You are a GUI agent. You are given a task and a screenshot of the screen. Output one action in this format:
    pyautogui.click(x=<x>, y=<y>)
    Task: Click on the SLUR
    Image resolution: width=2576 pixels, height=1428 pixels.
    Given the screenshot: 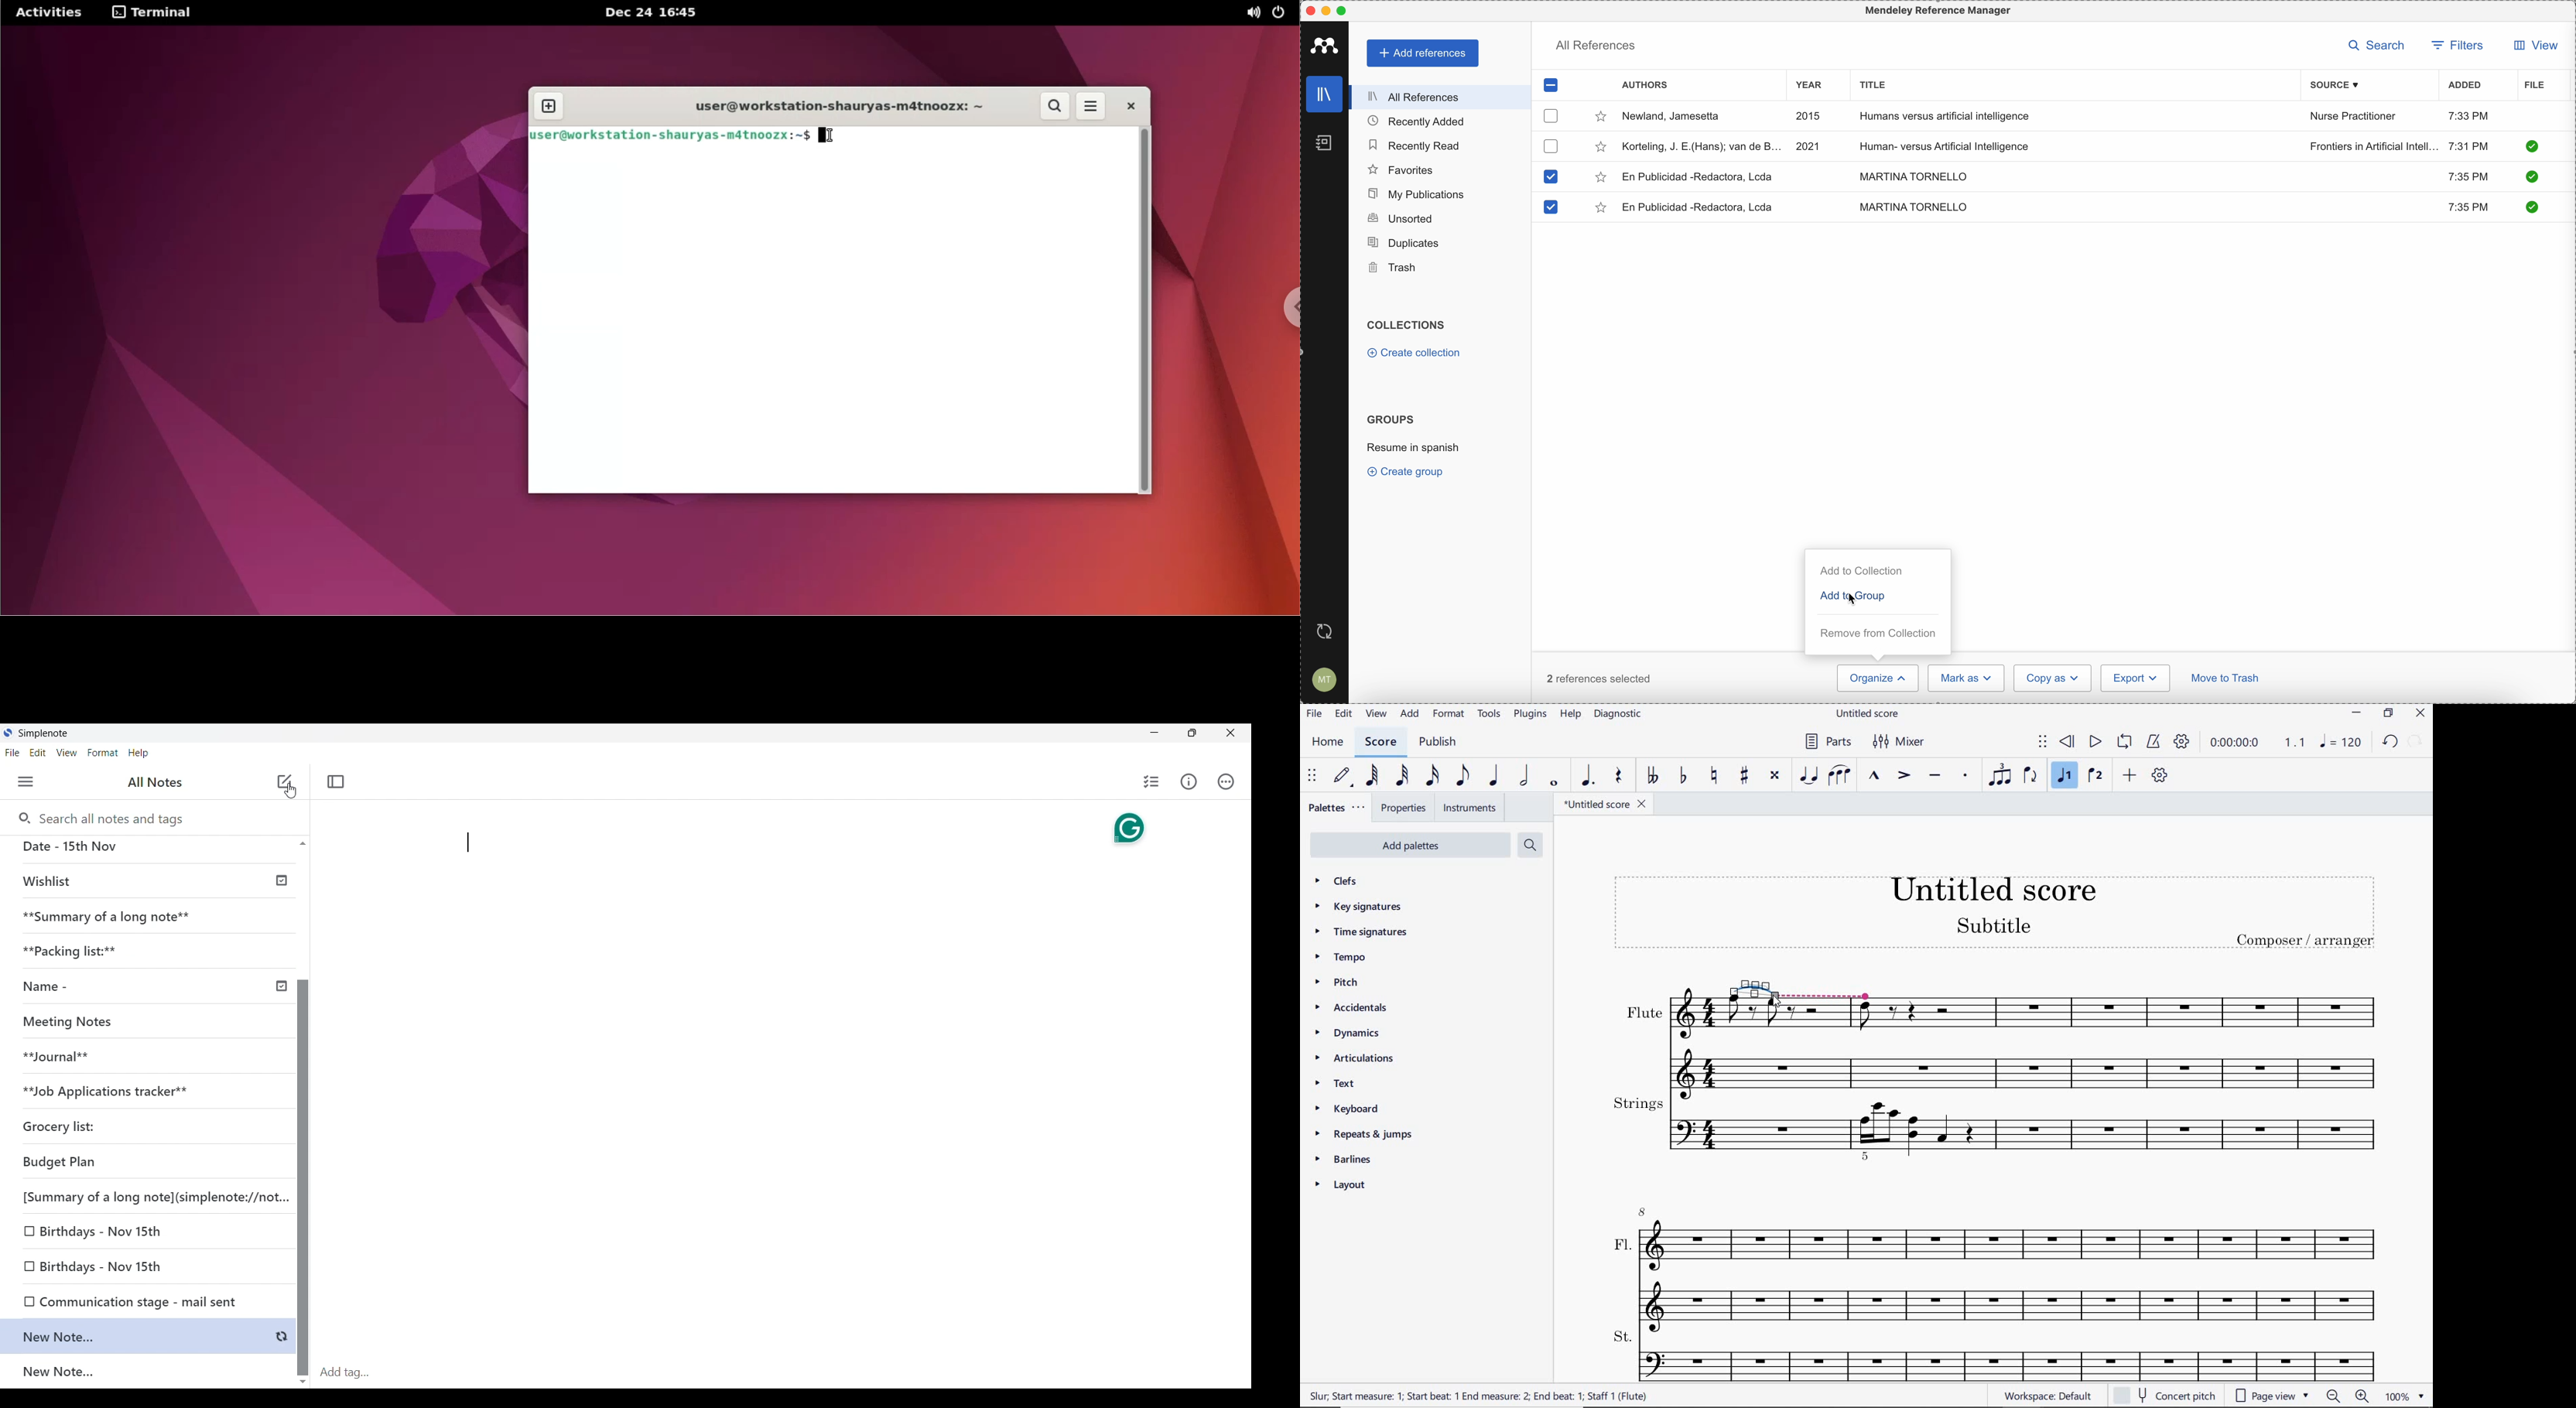 What is the action you would take?
    pyautogui.click(x=1838, y=776)
    